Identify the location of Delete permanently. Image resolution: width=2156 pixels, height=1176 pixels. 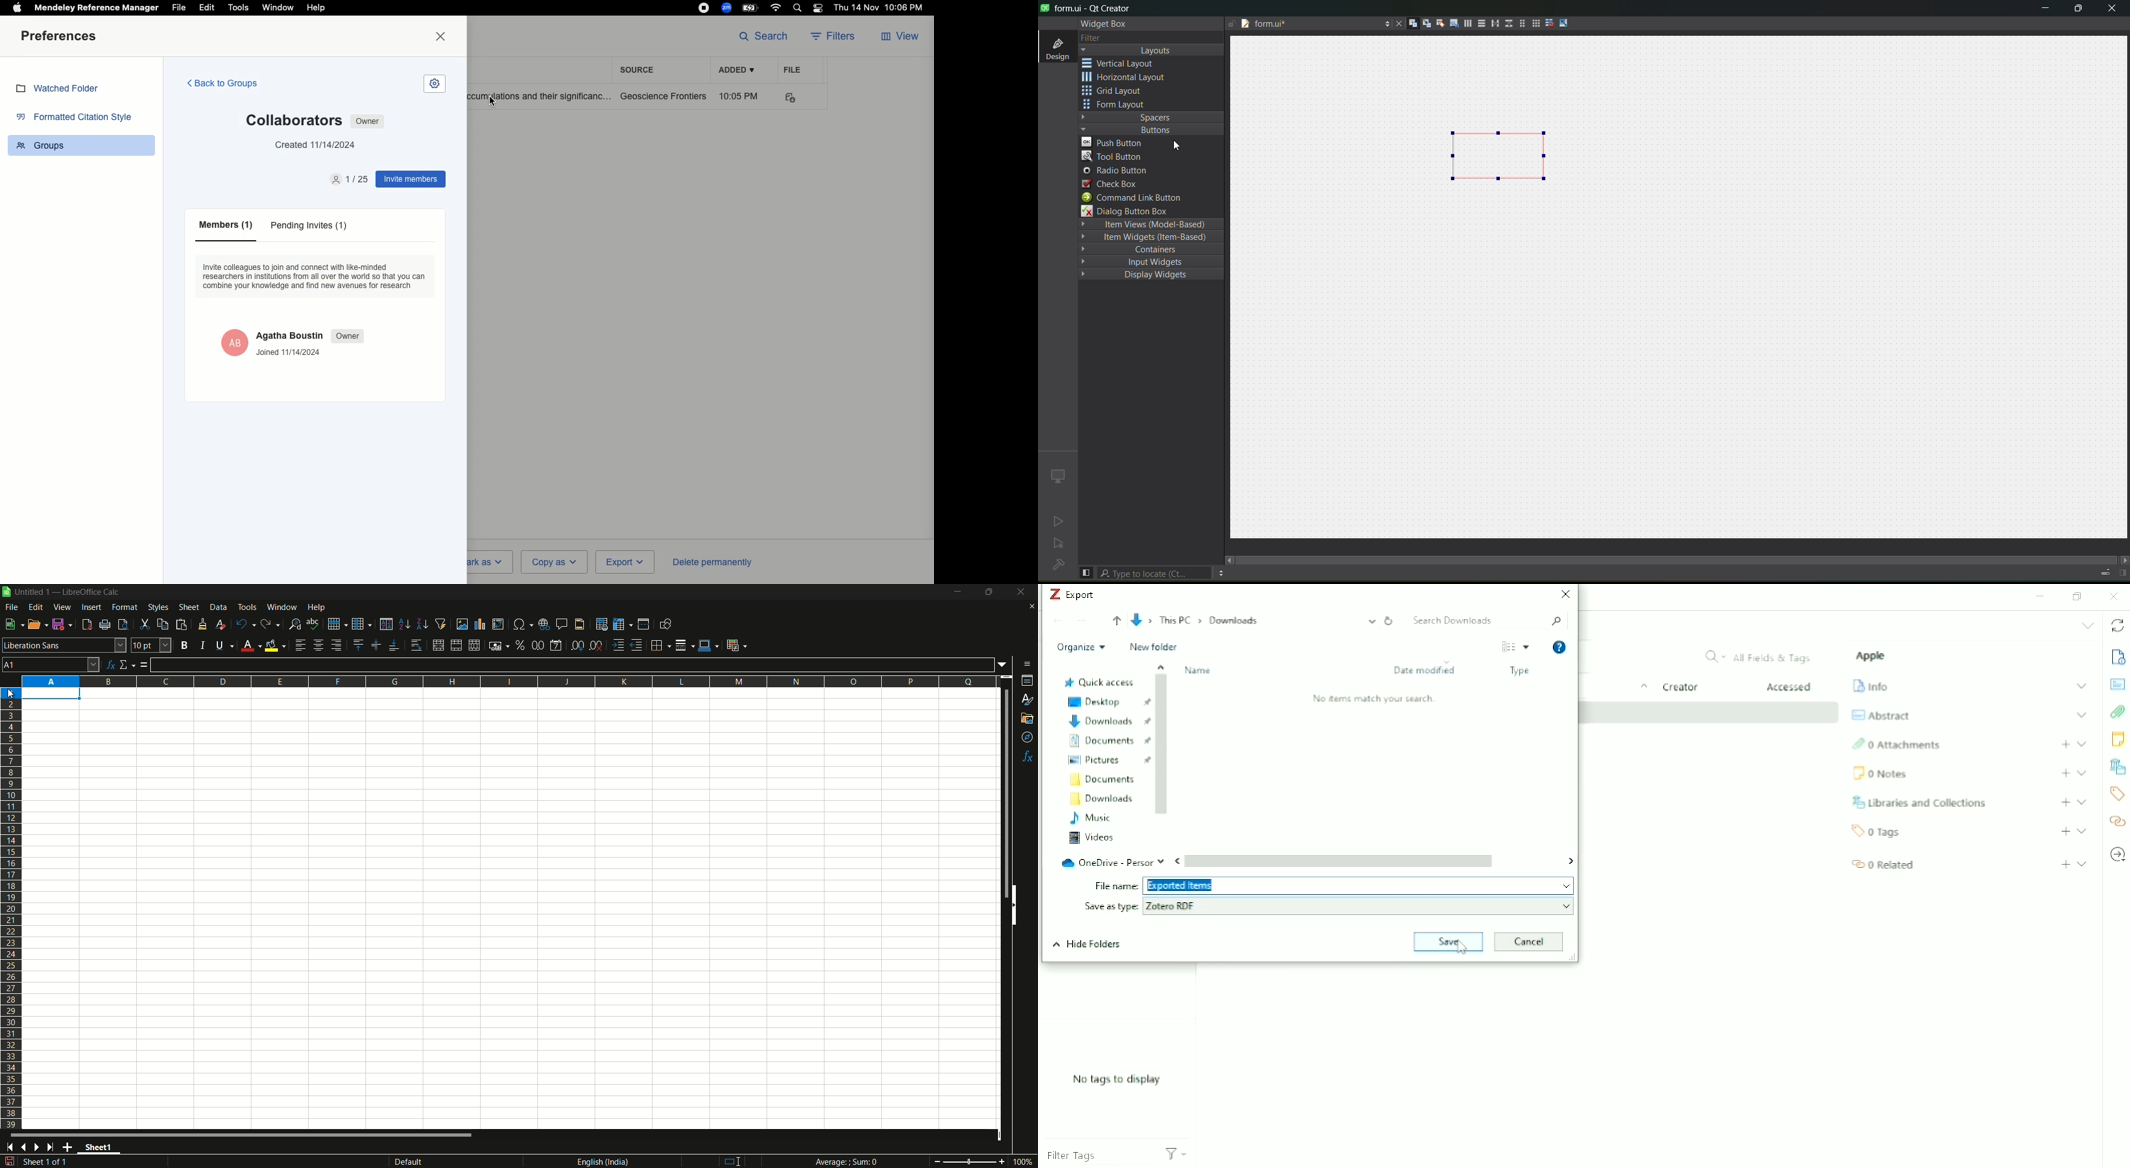
(710, 561).